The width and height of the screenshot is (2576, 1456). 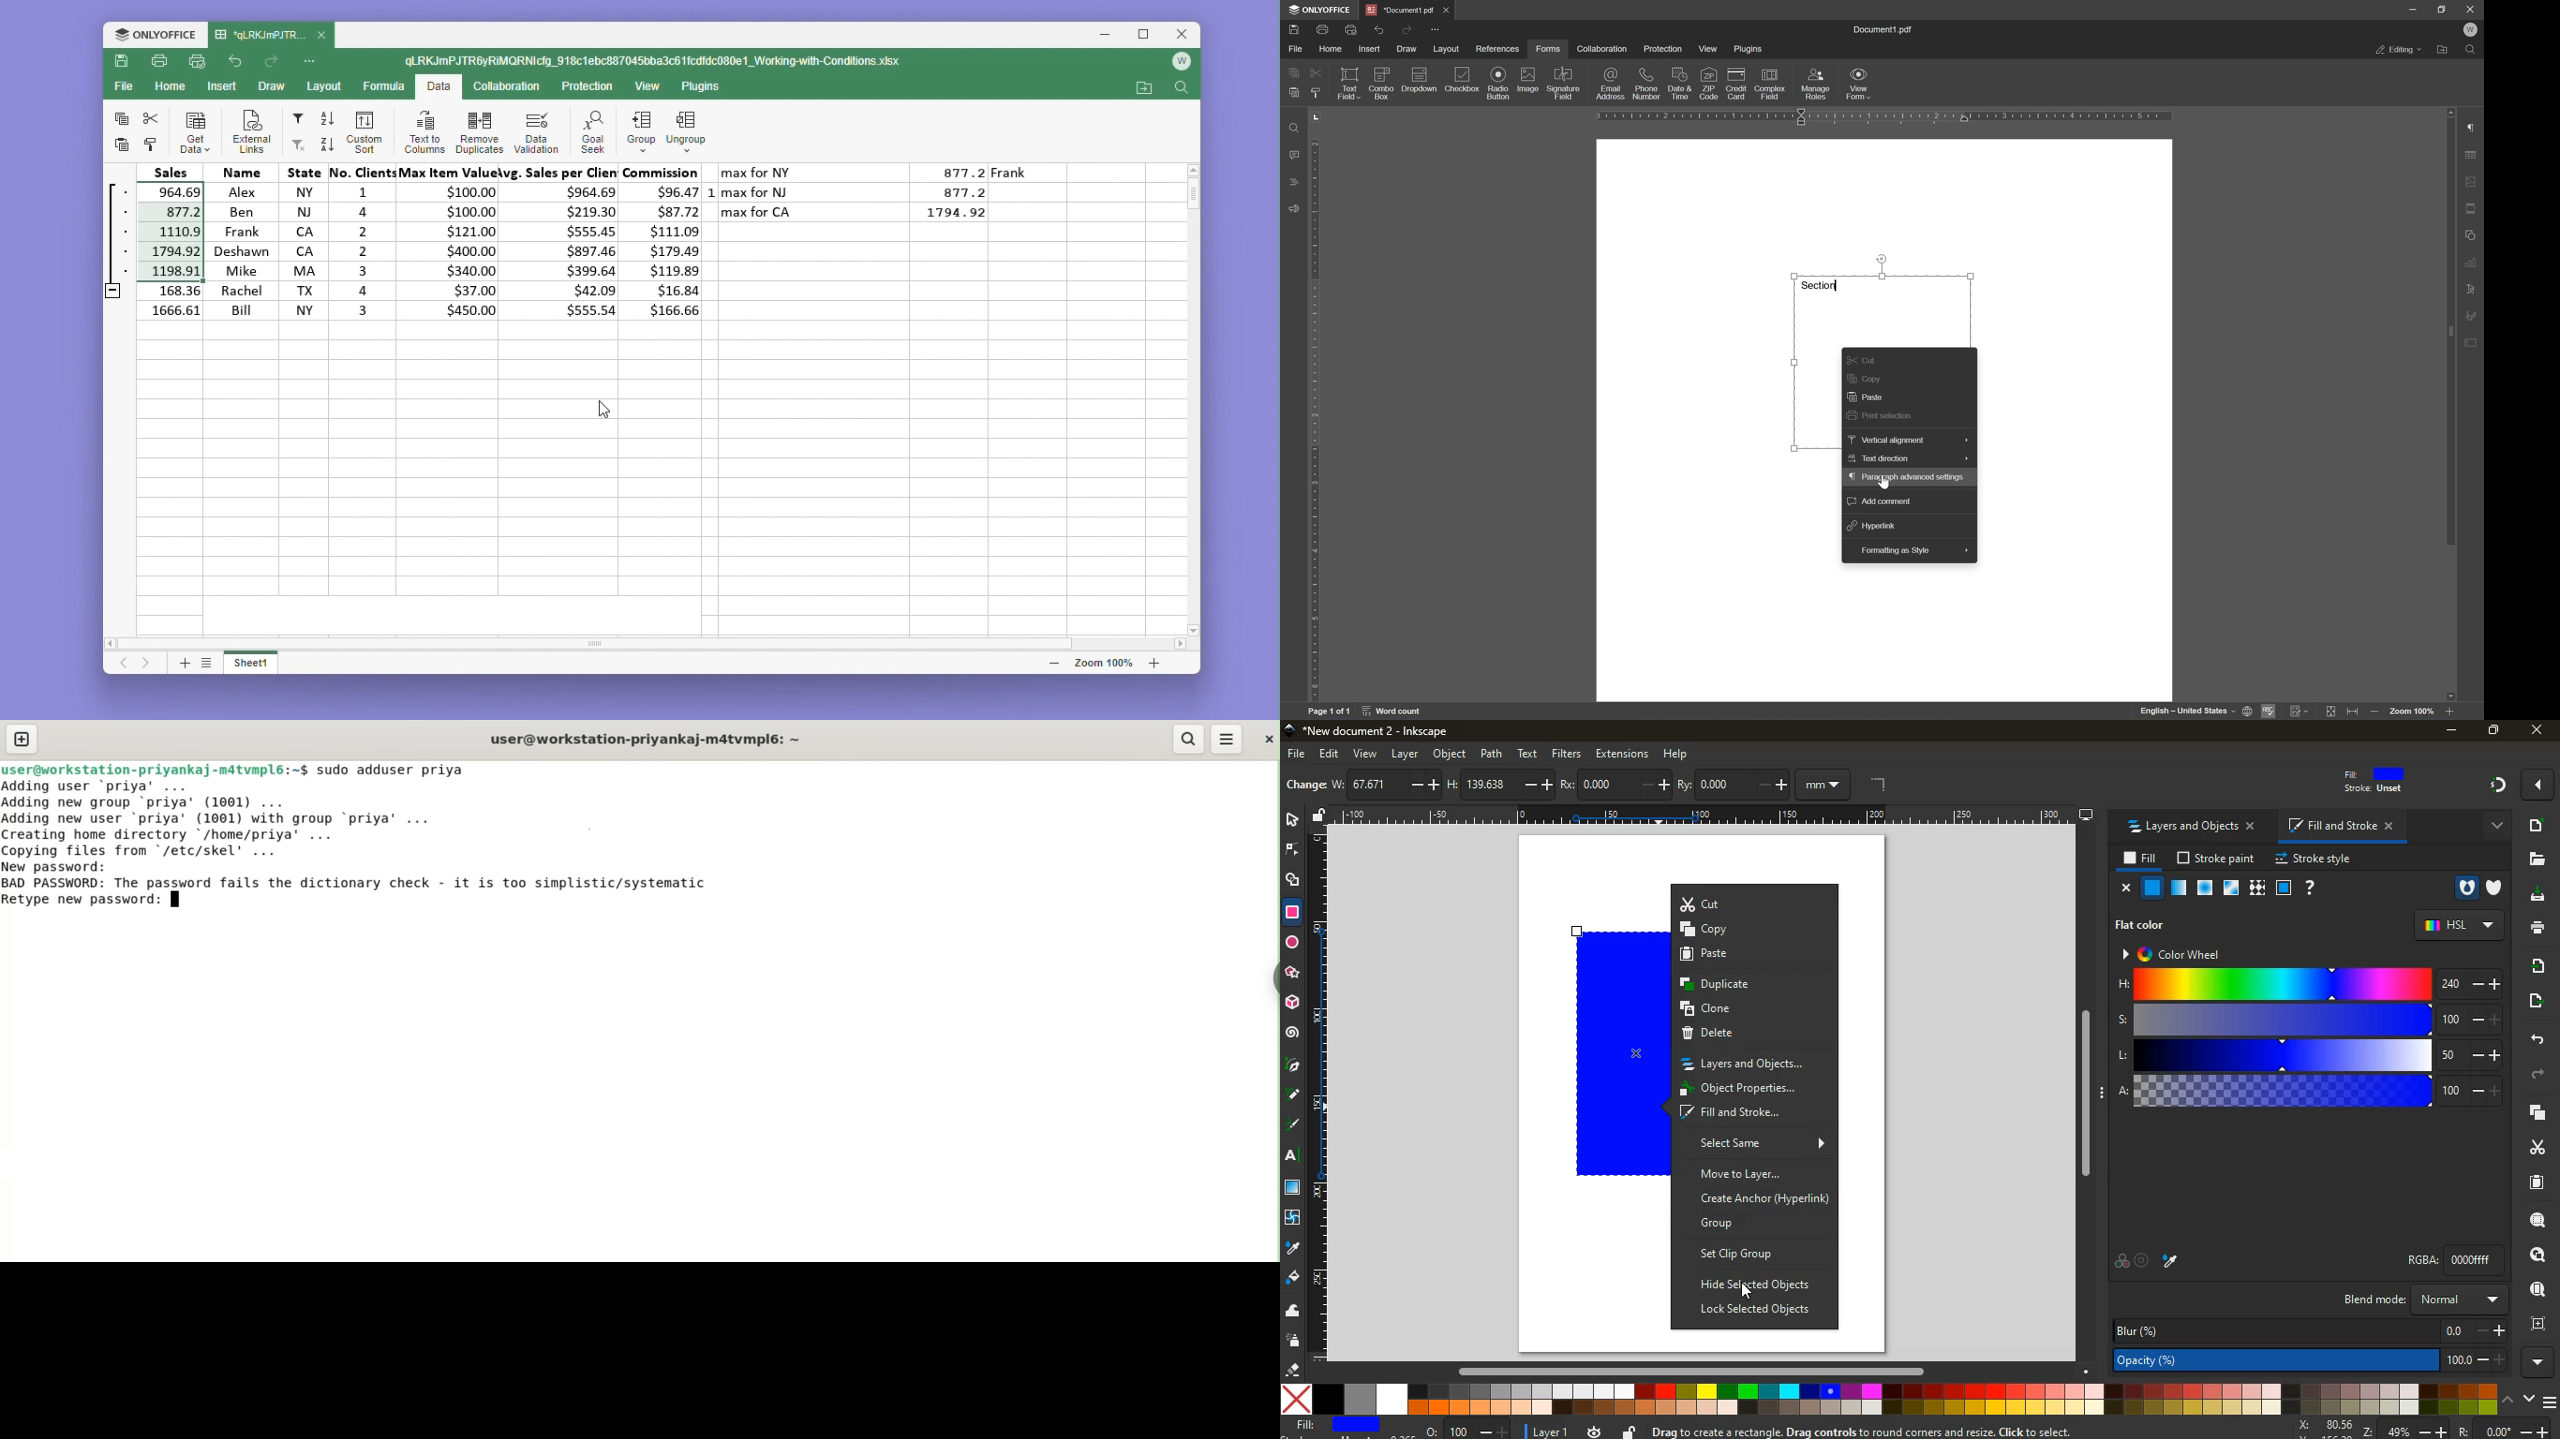 I want to click on feedback &support, so click(x=1295, y=208).